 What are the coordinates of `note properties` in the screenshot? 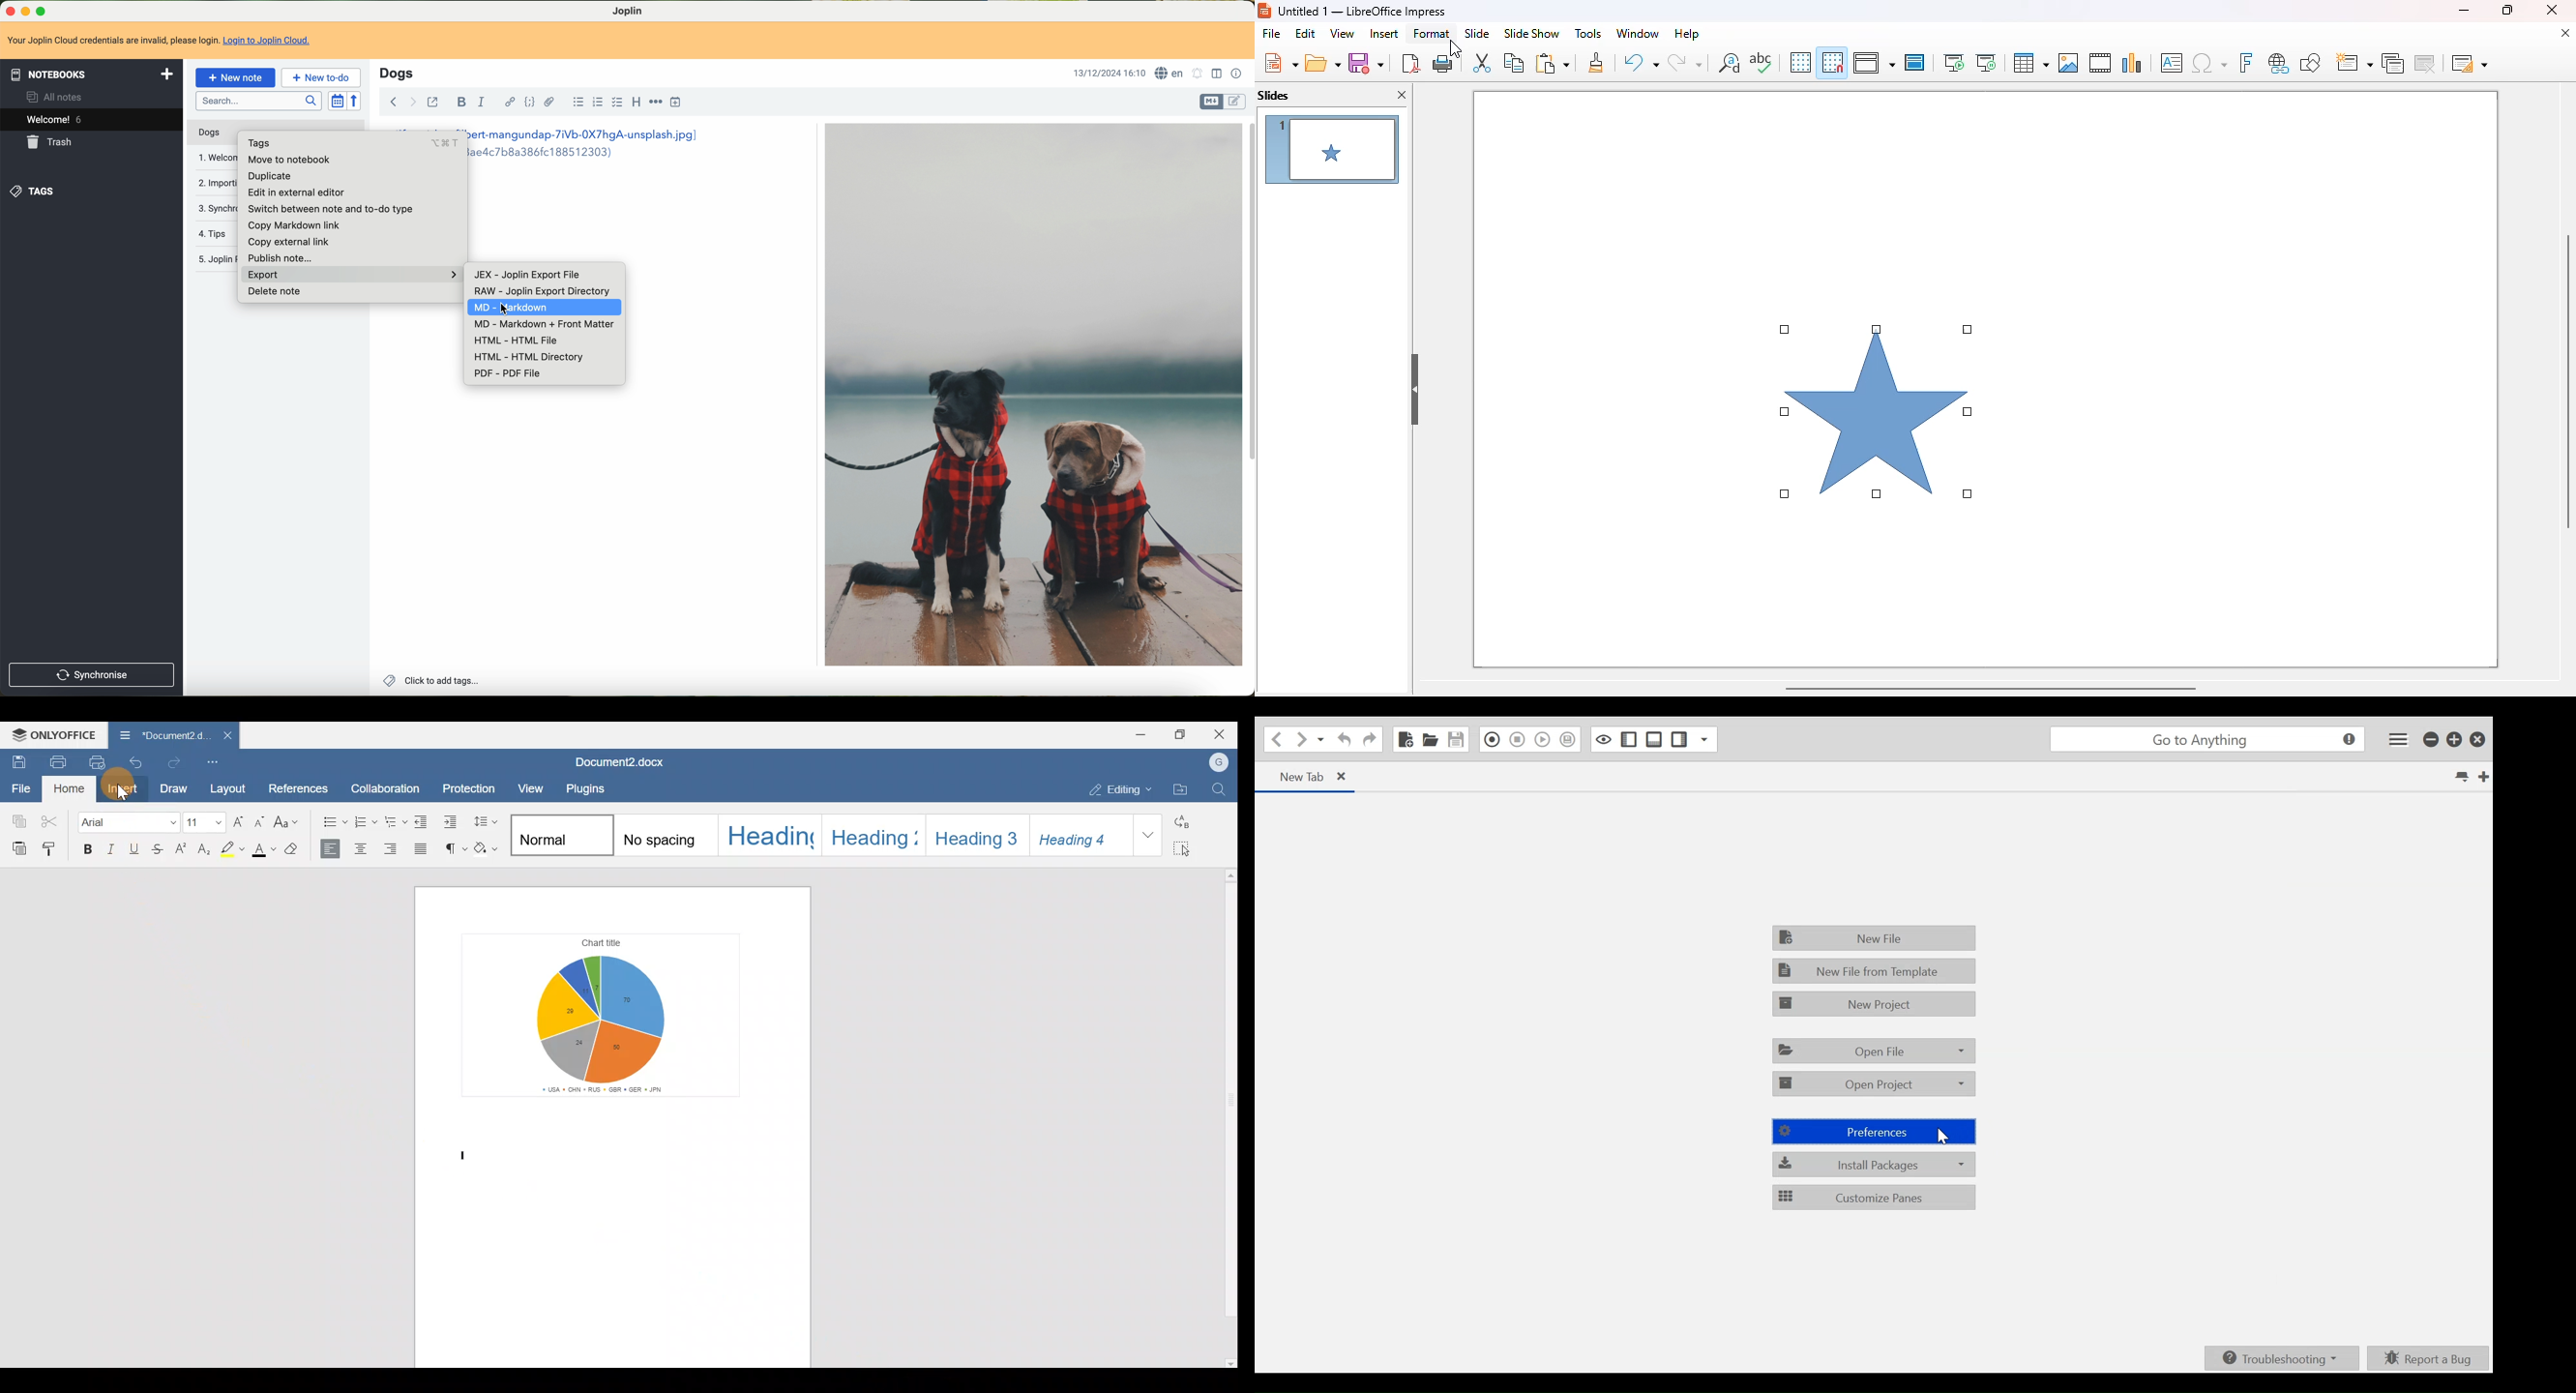 It's located at (1237, 73).